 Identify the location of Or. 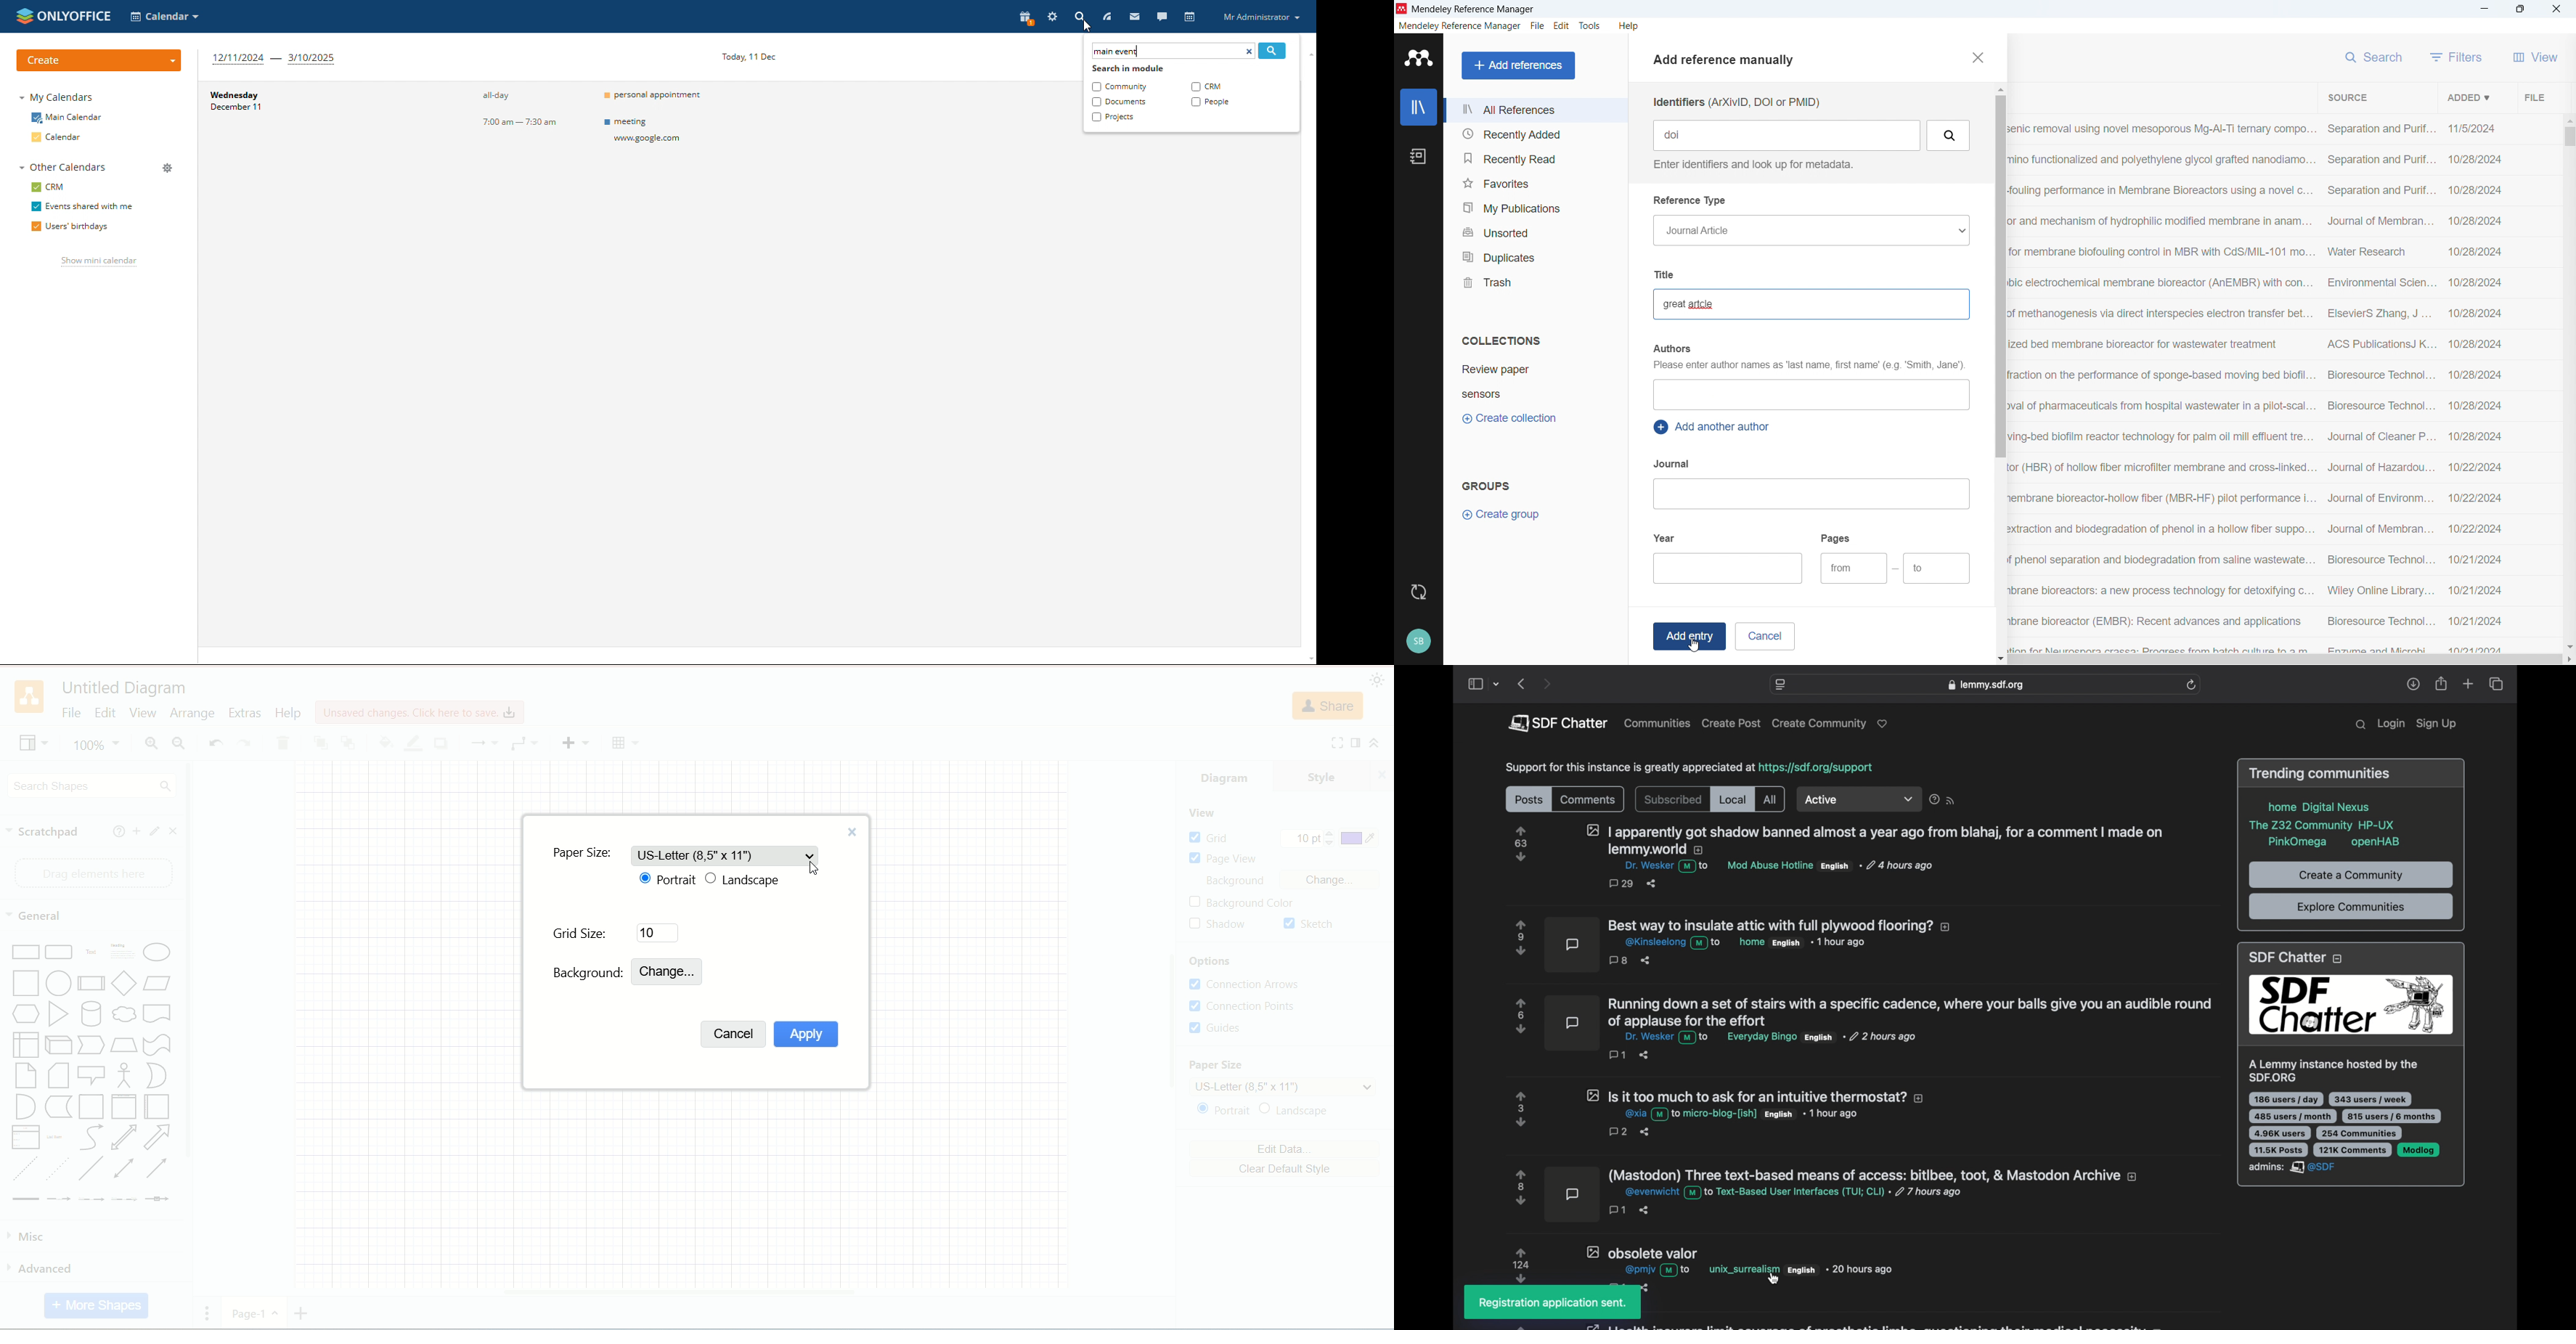
(160, 1075).